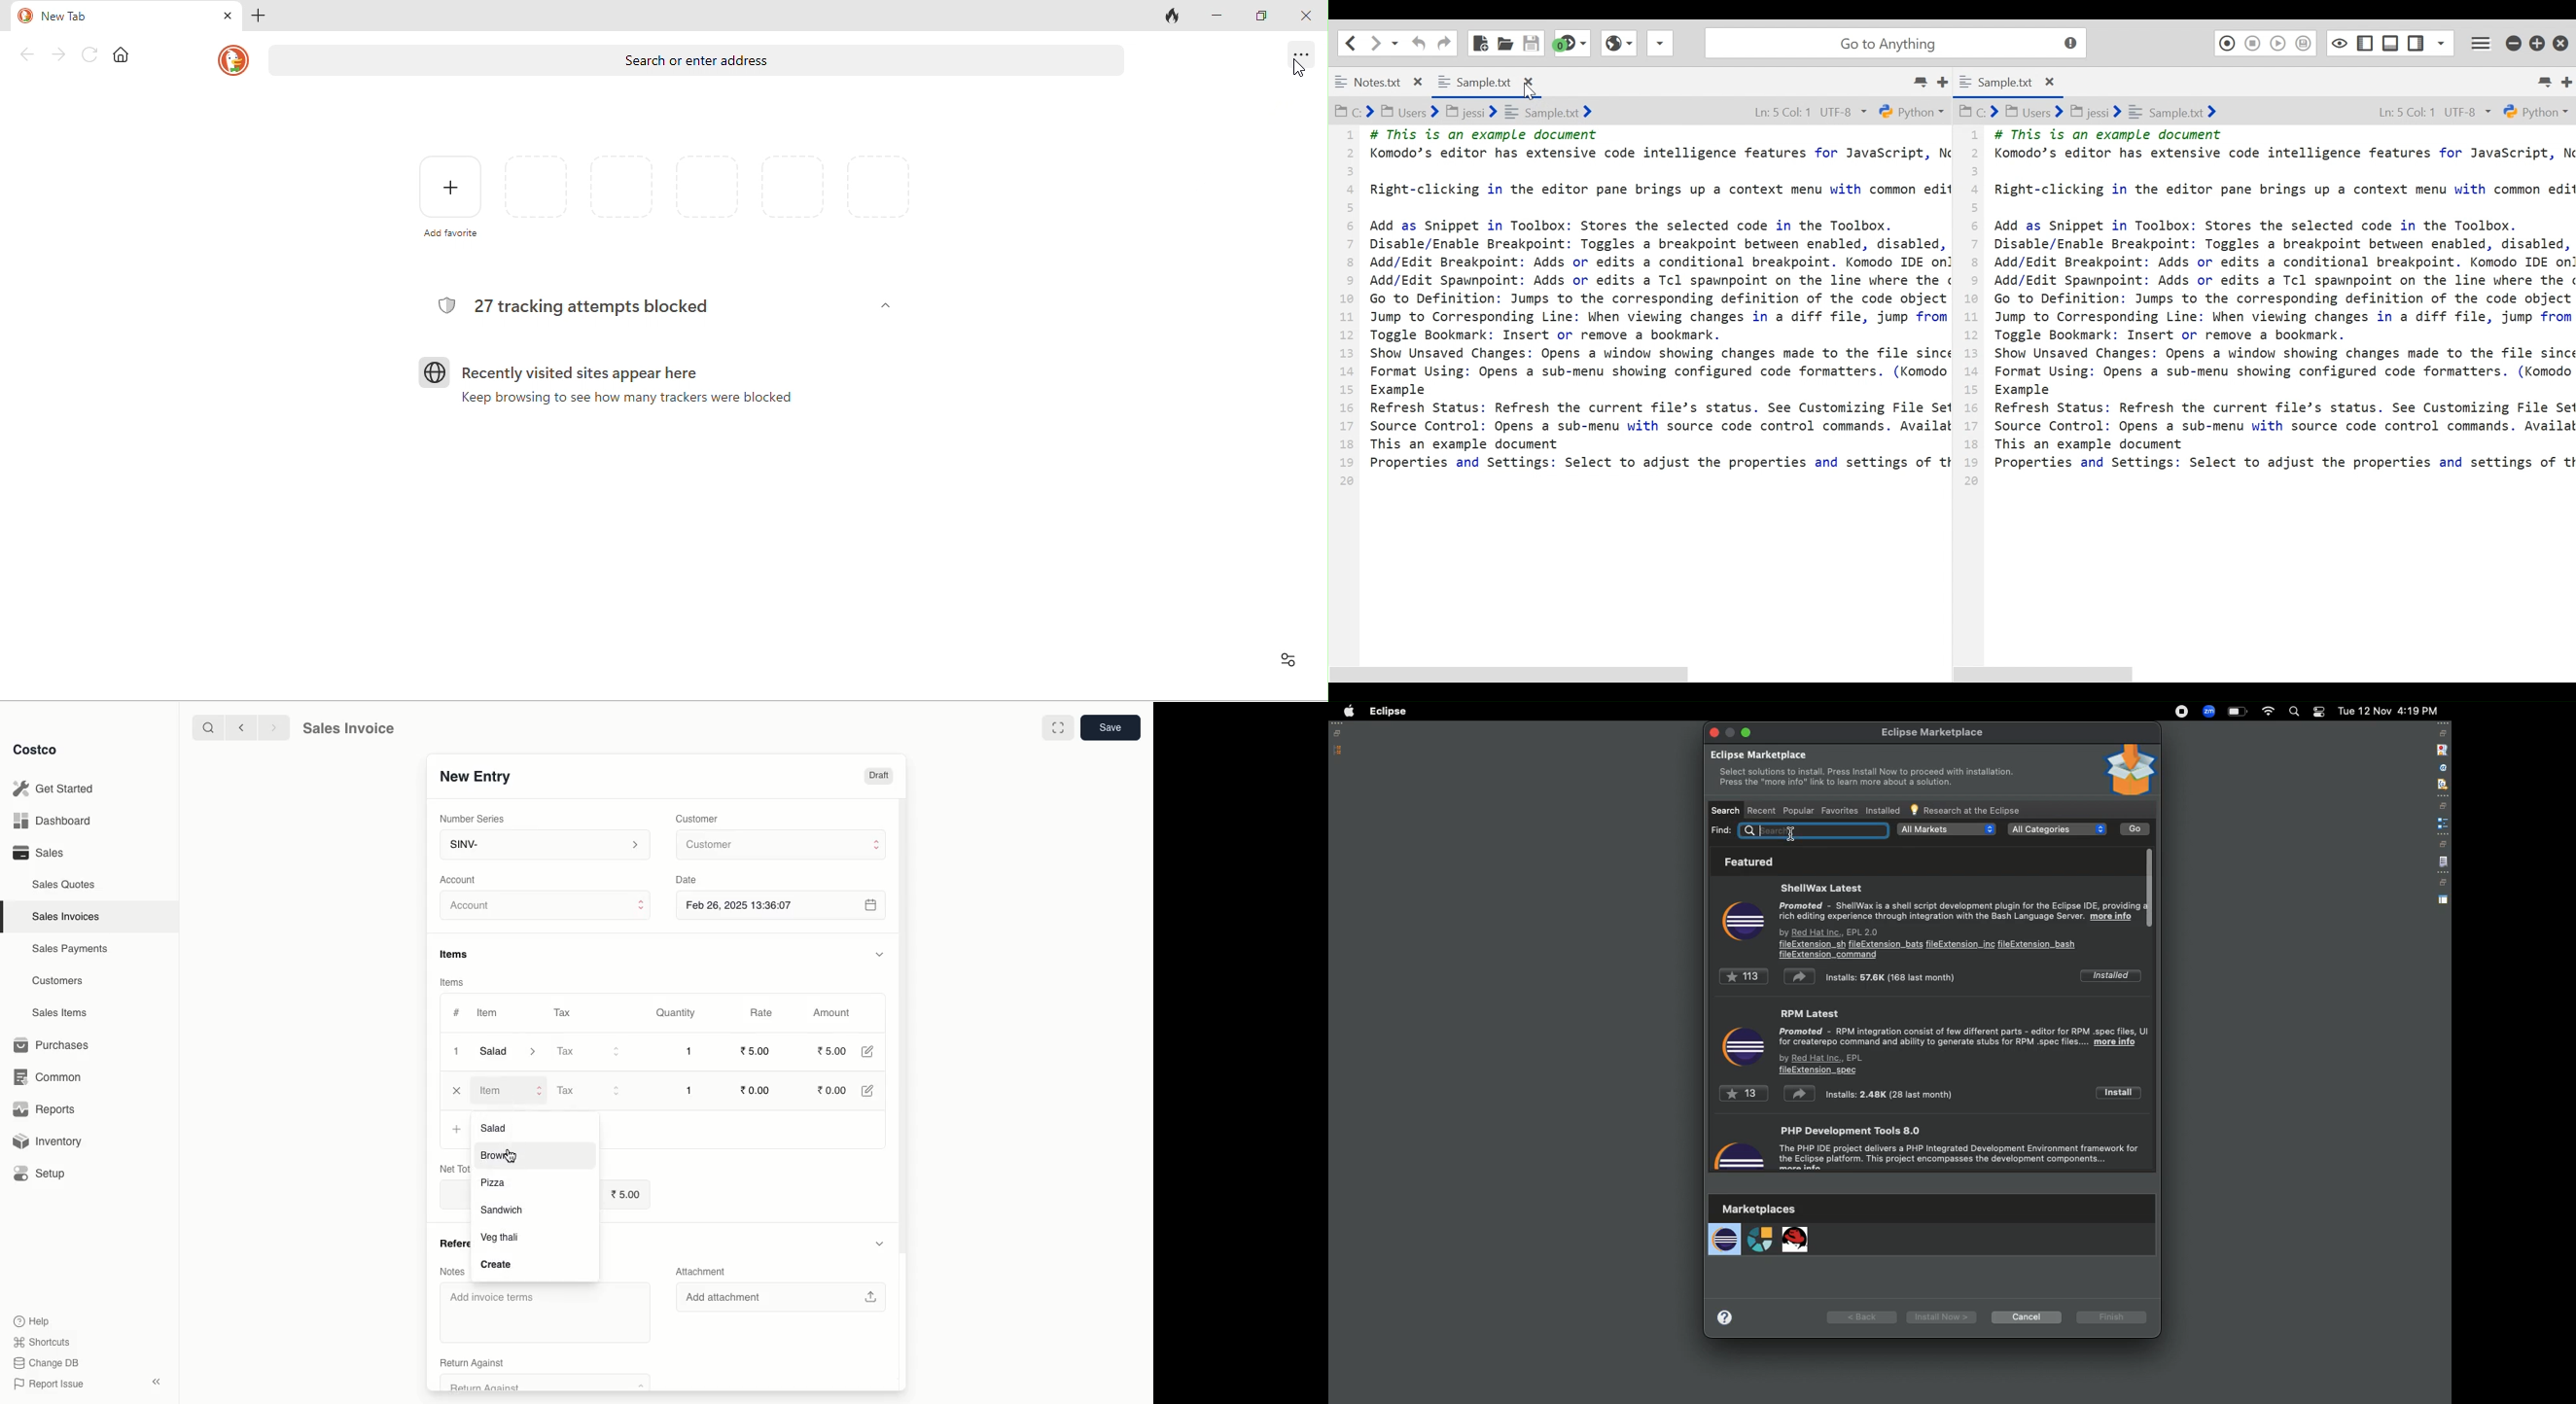 The height and width of the screenshot is (1428, 2576). What do you see at coordinates (460, 954) in the screenshot?
I see `Items` at bounding box center [460, 954].